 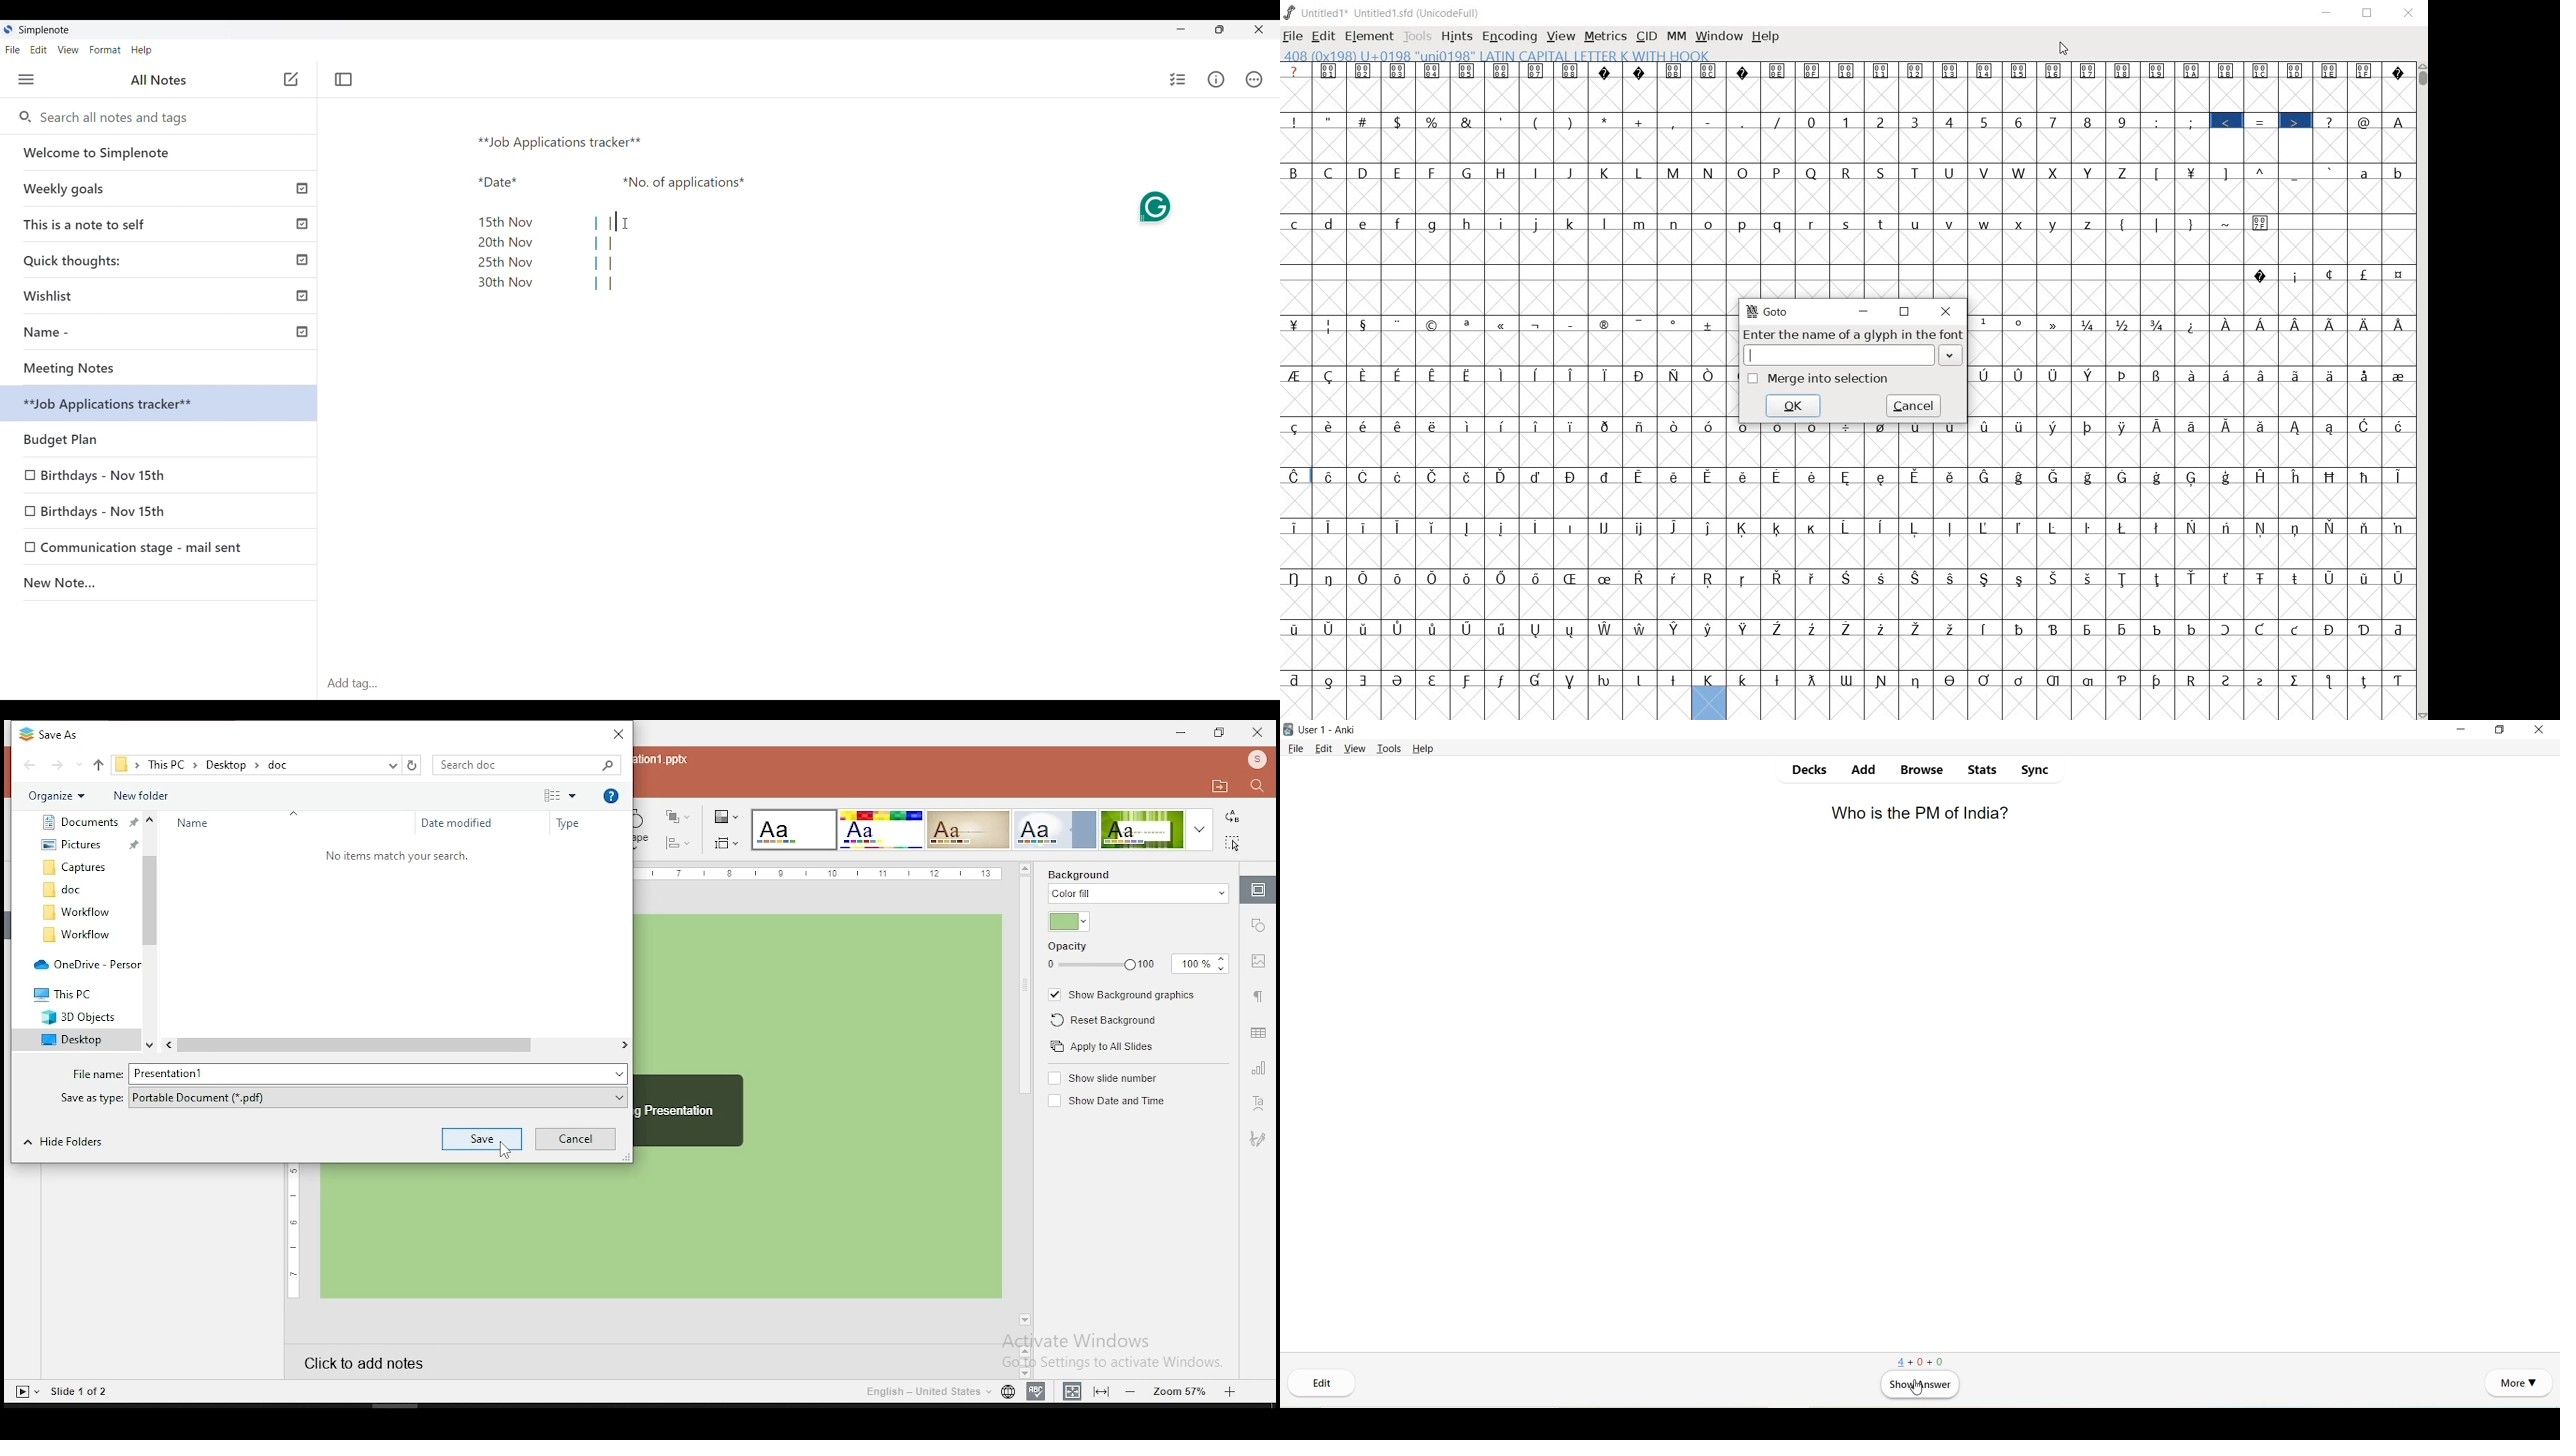 I want to click on replace, so click(x=1233, y=816).